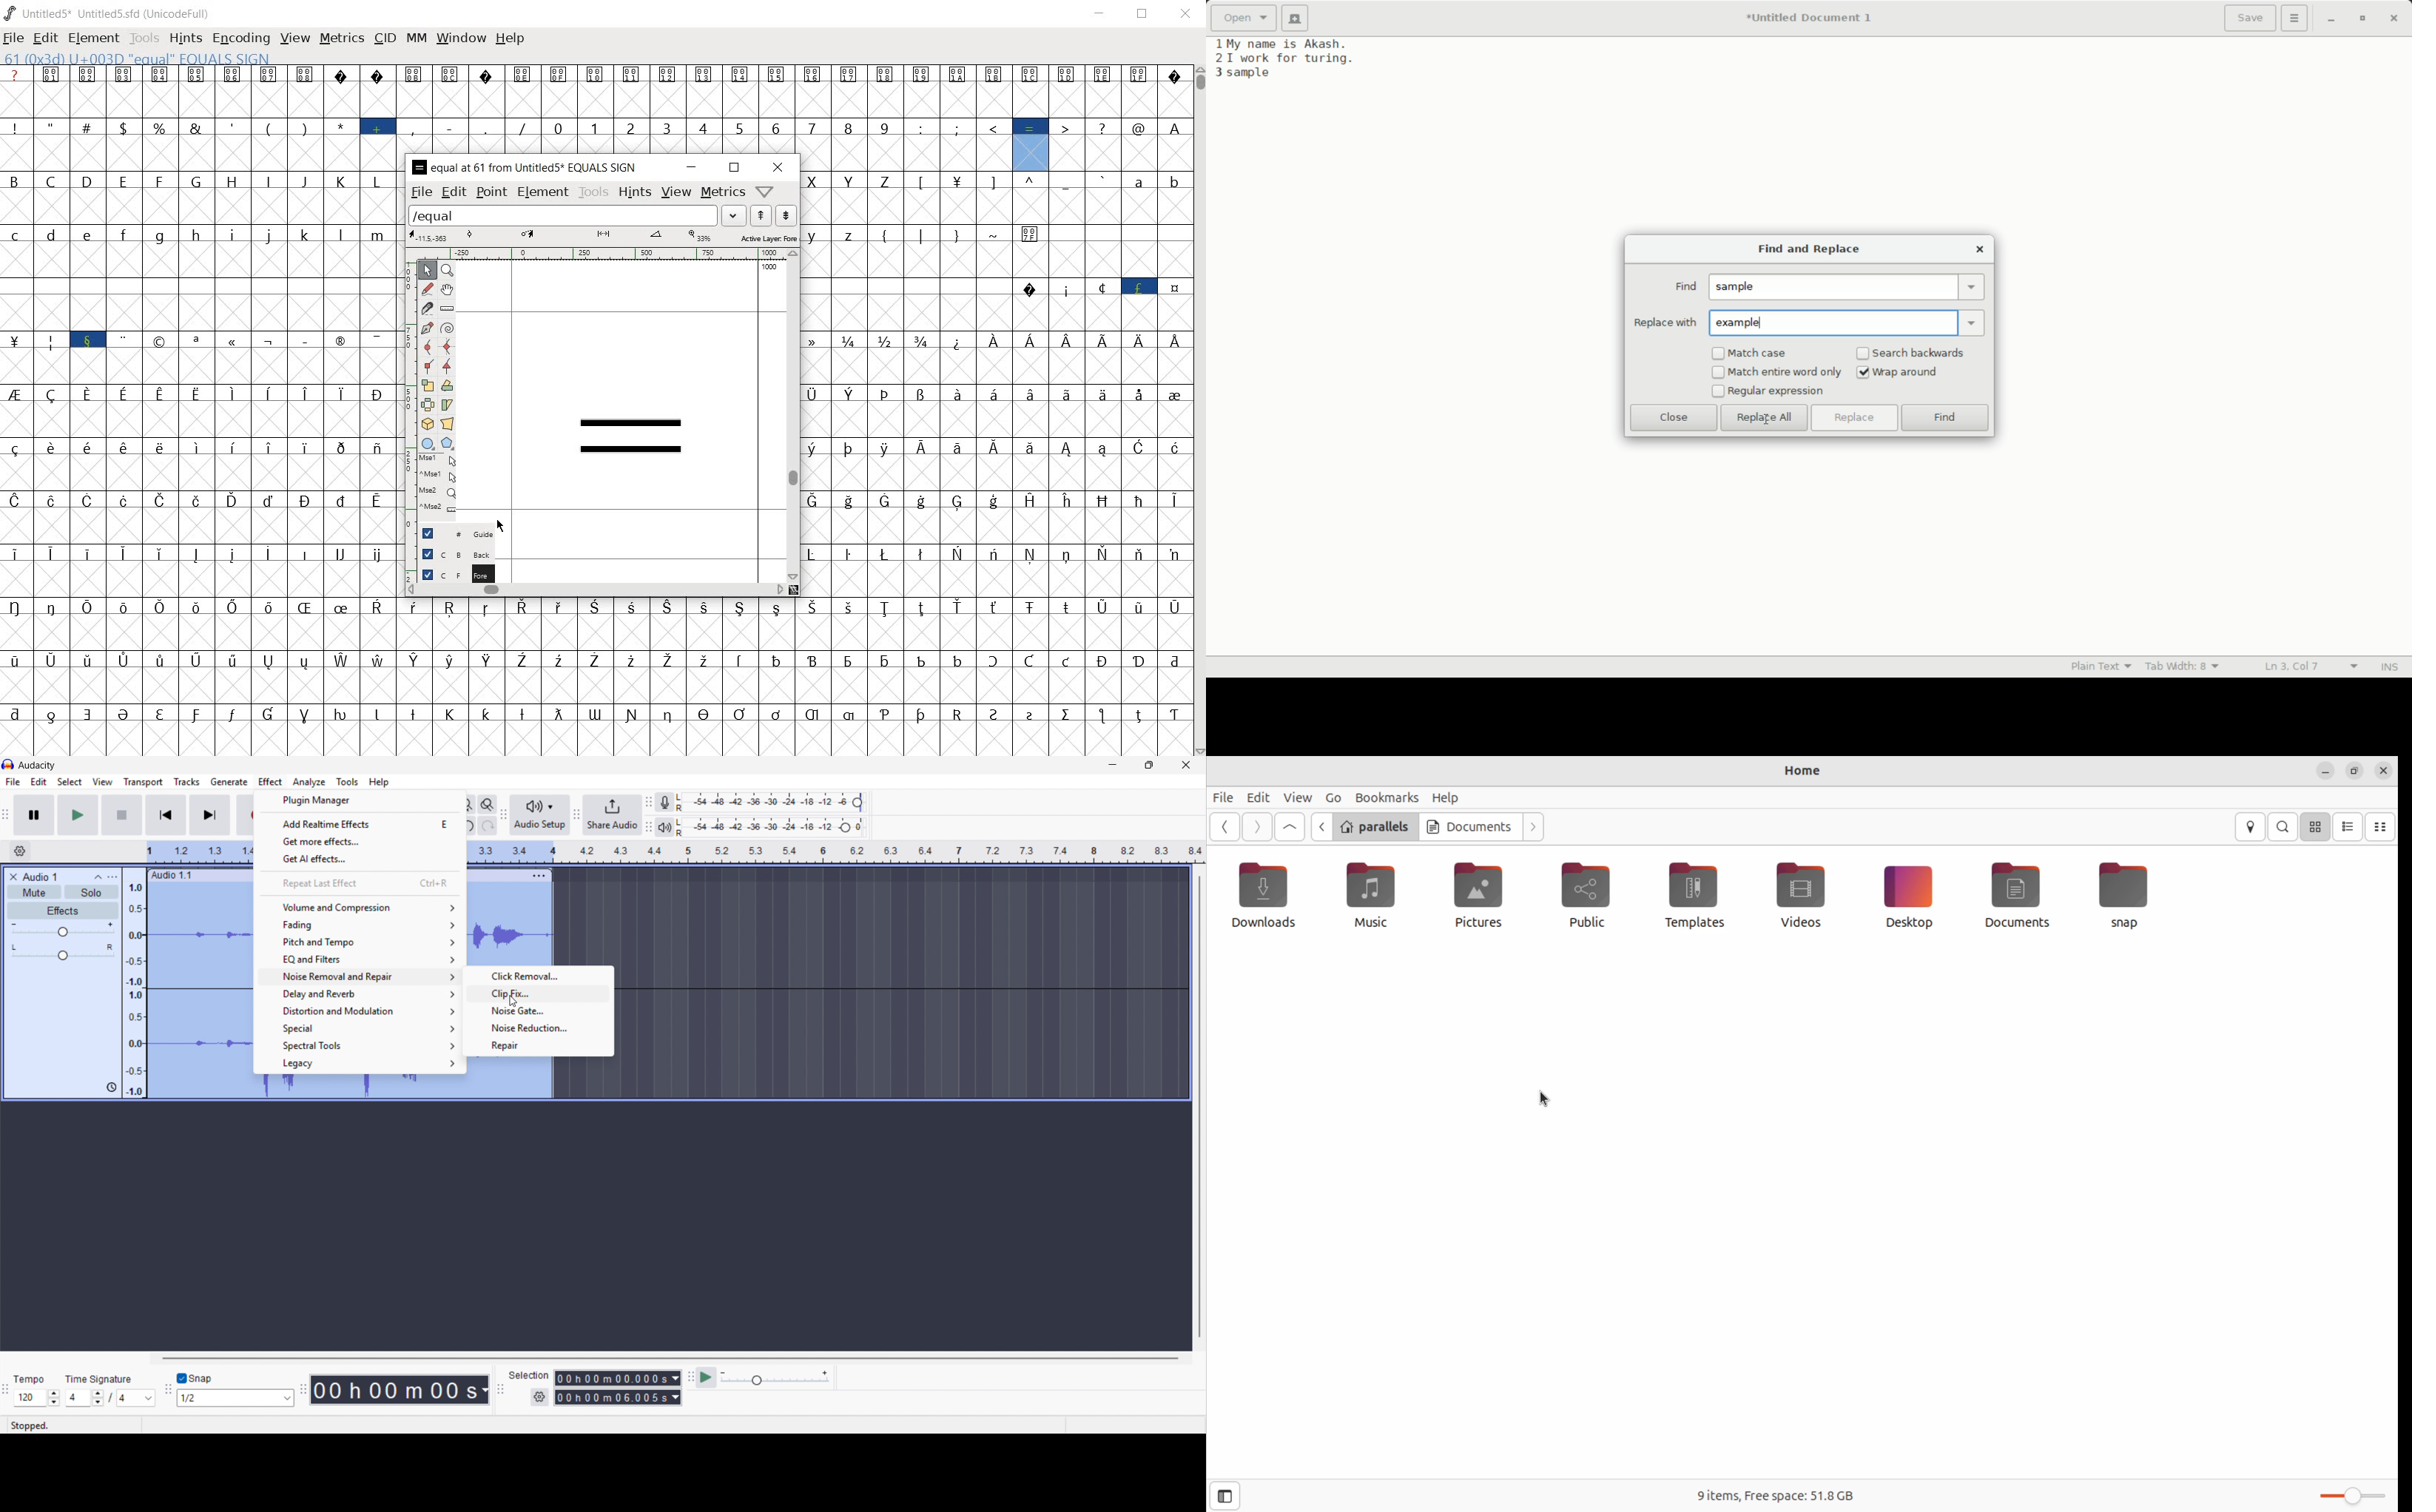 This screenshot has width=2436, height=1512. What do you see at coordinates (359, 978) in the screenshot?
I see `Noise removal and repair ` at bounding box center [359, 978].